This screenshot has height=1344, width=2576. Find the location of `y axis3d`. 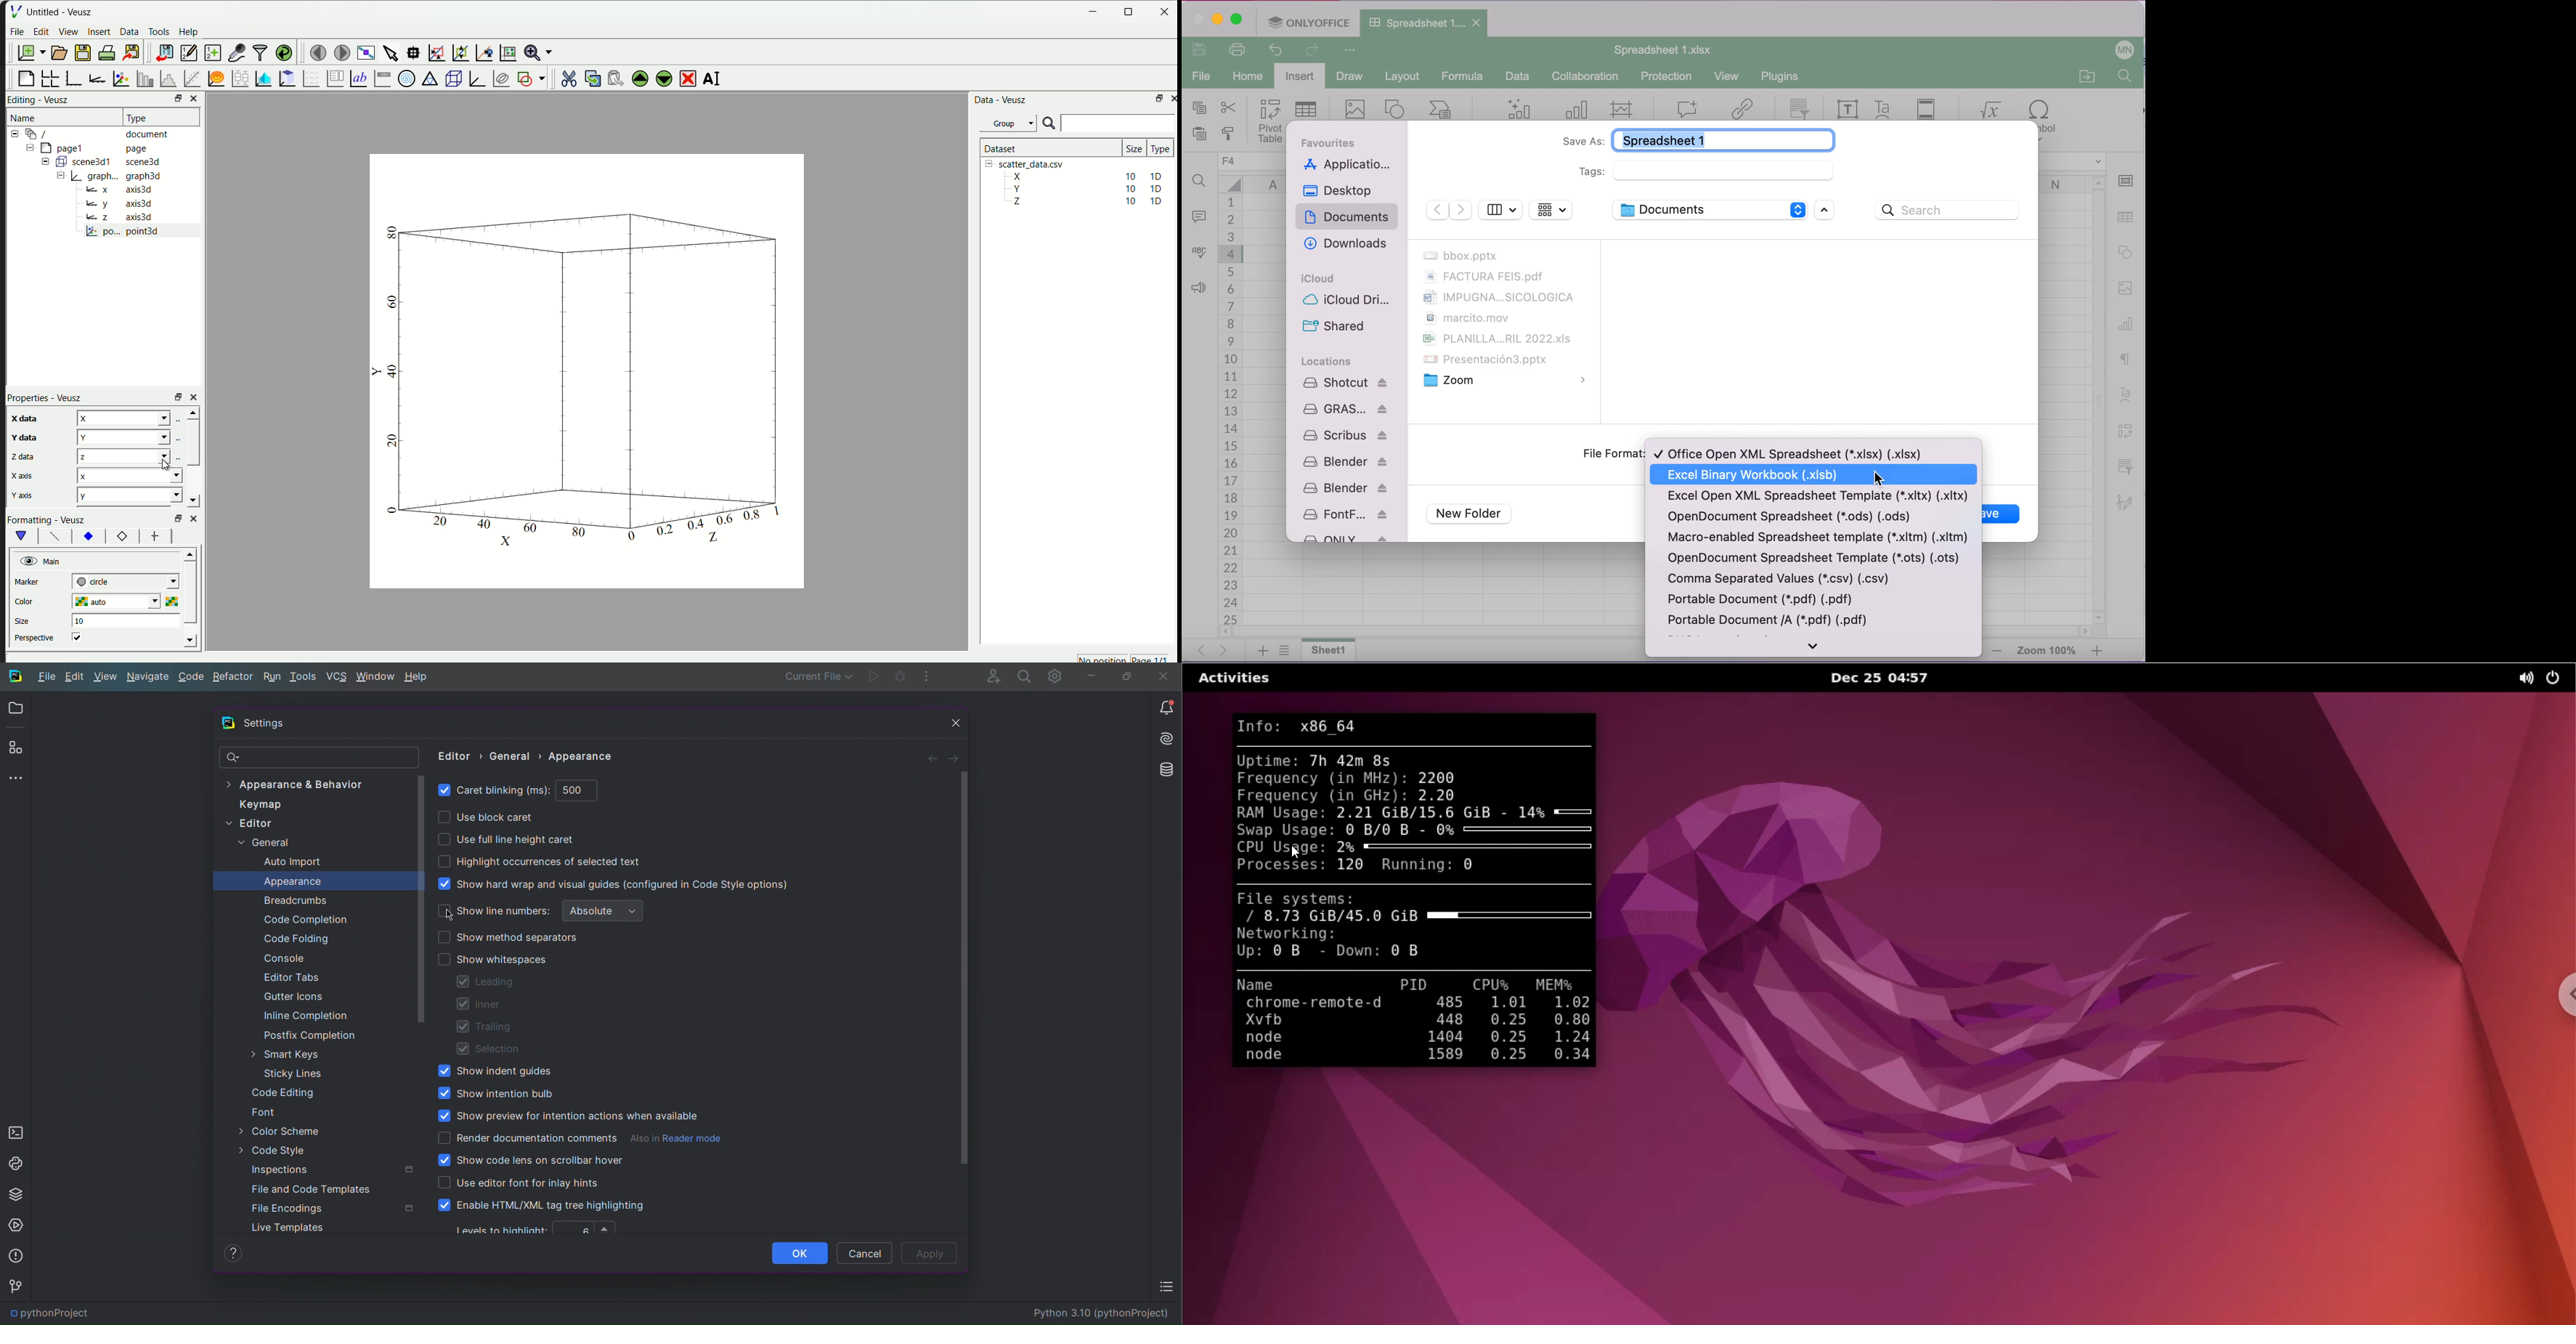

y axis3d is located at coordinates (118, 202).